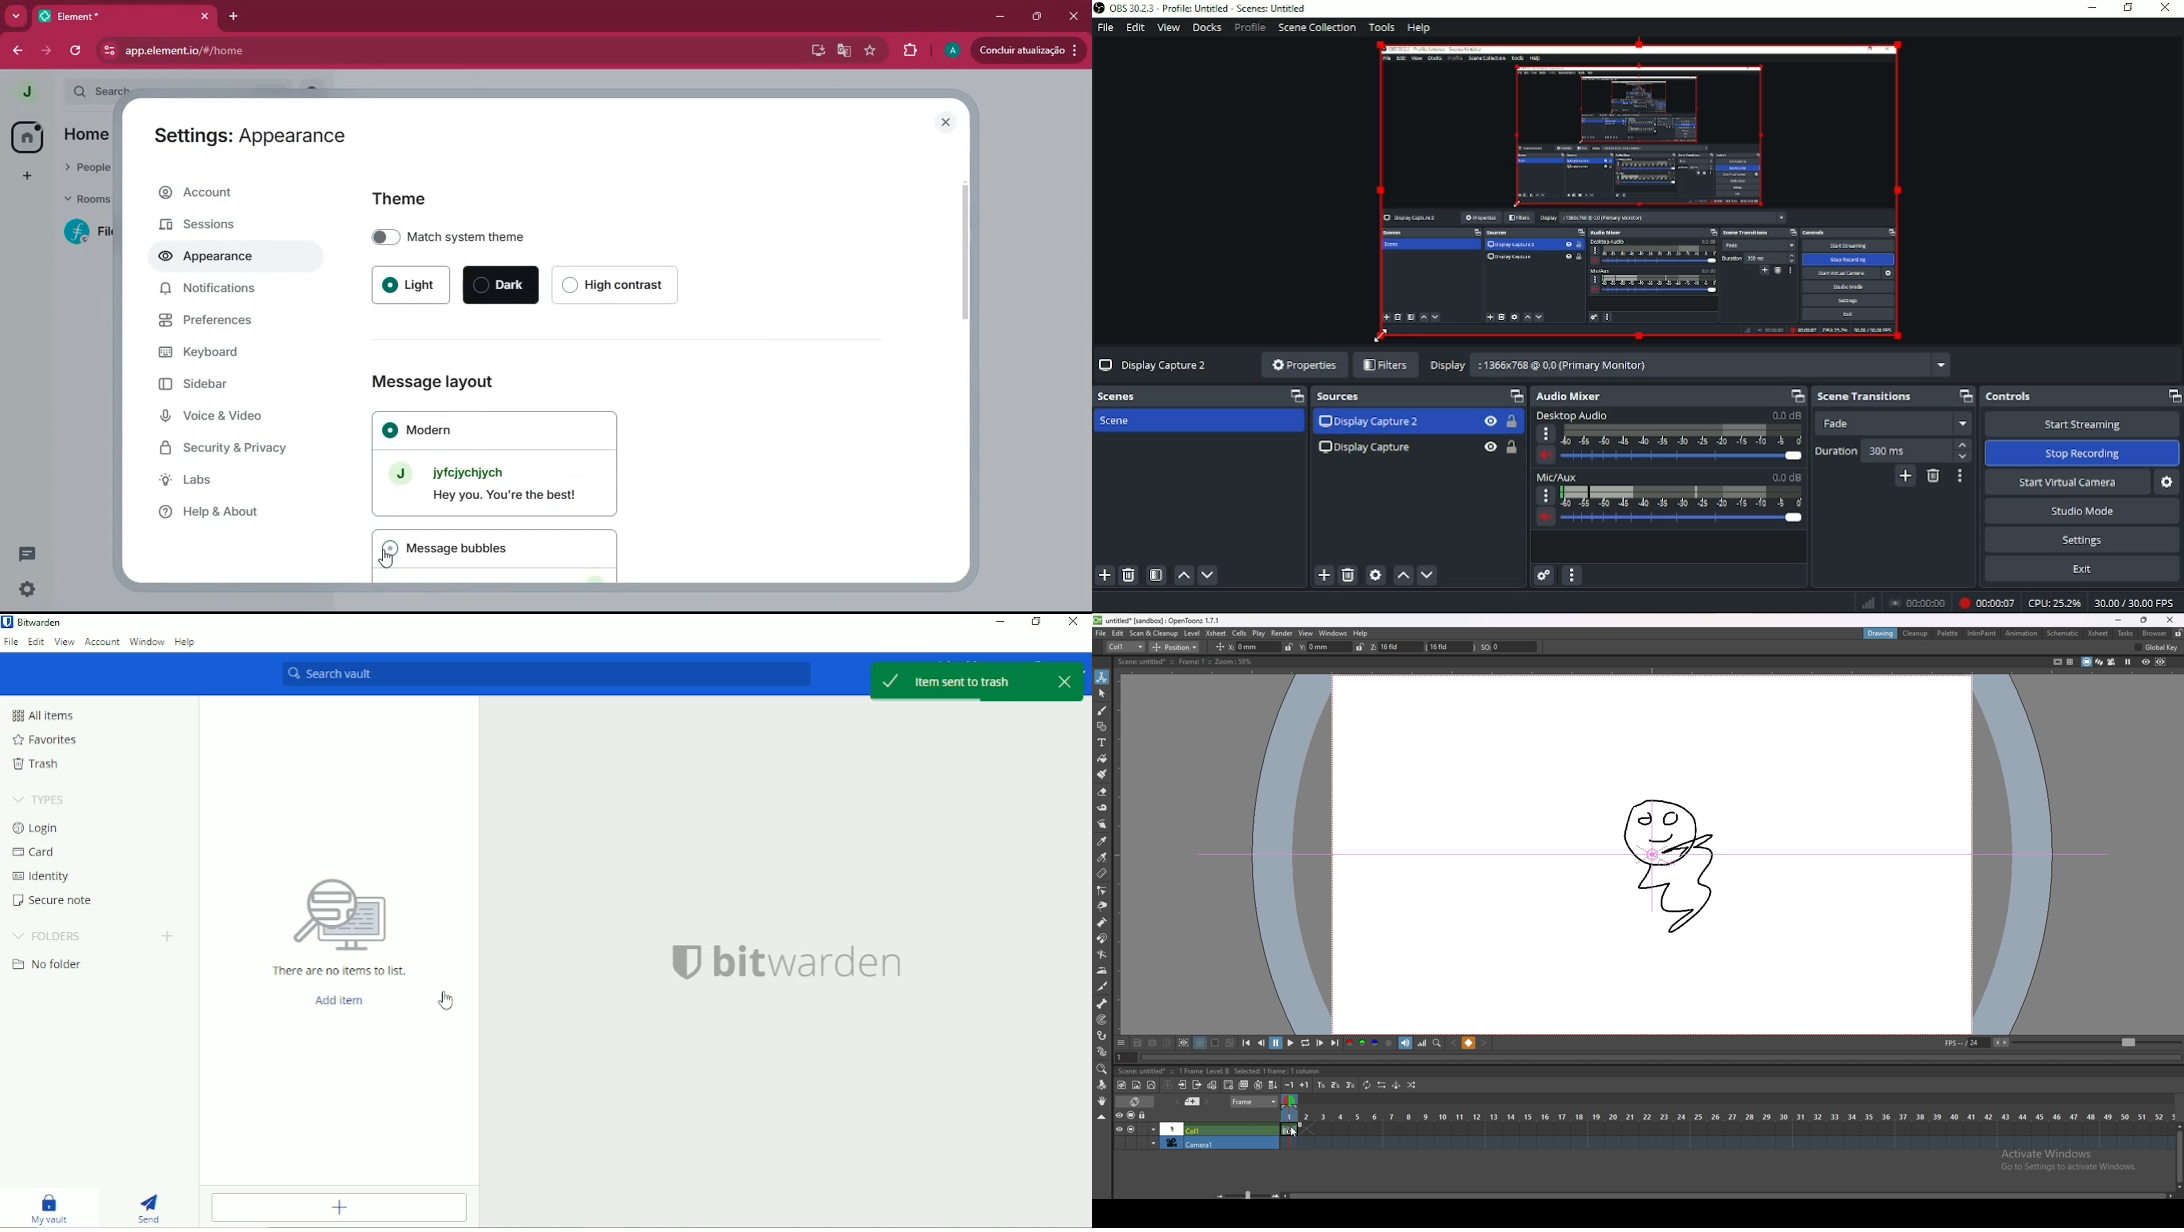 The width and height of the screenshot is (2184, 1232). I want to click on Keyboard, so click(217, 349).